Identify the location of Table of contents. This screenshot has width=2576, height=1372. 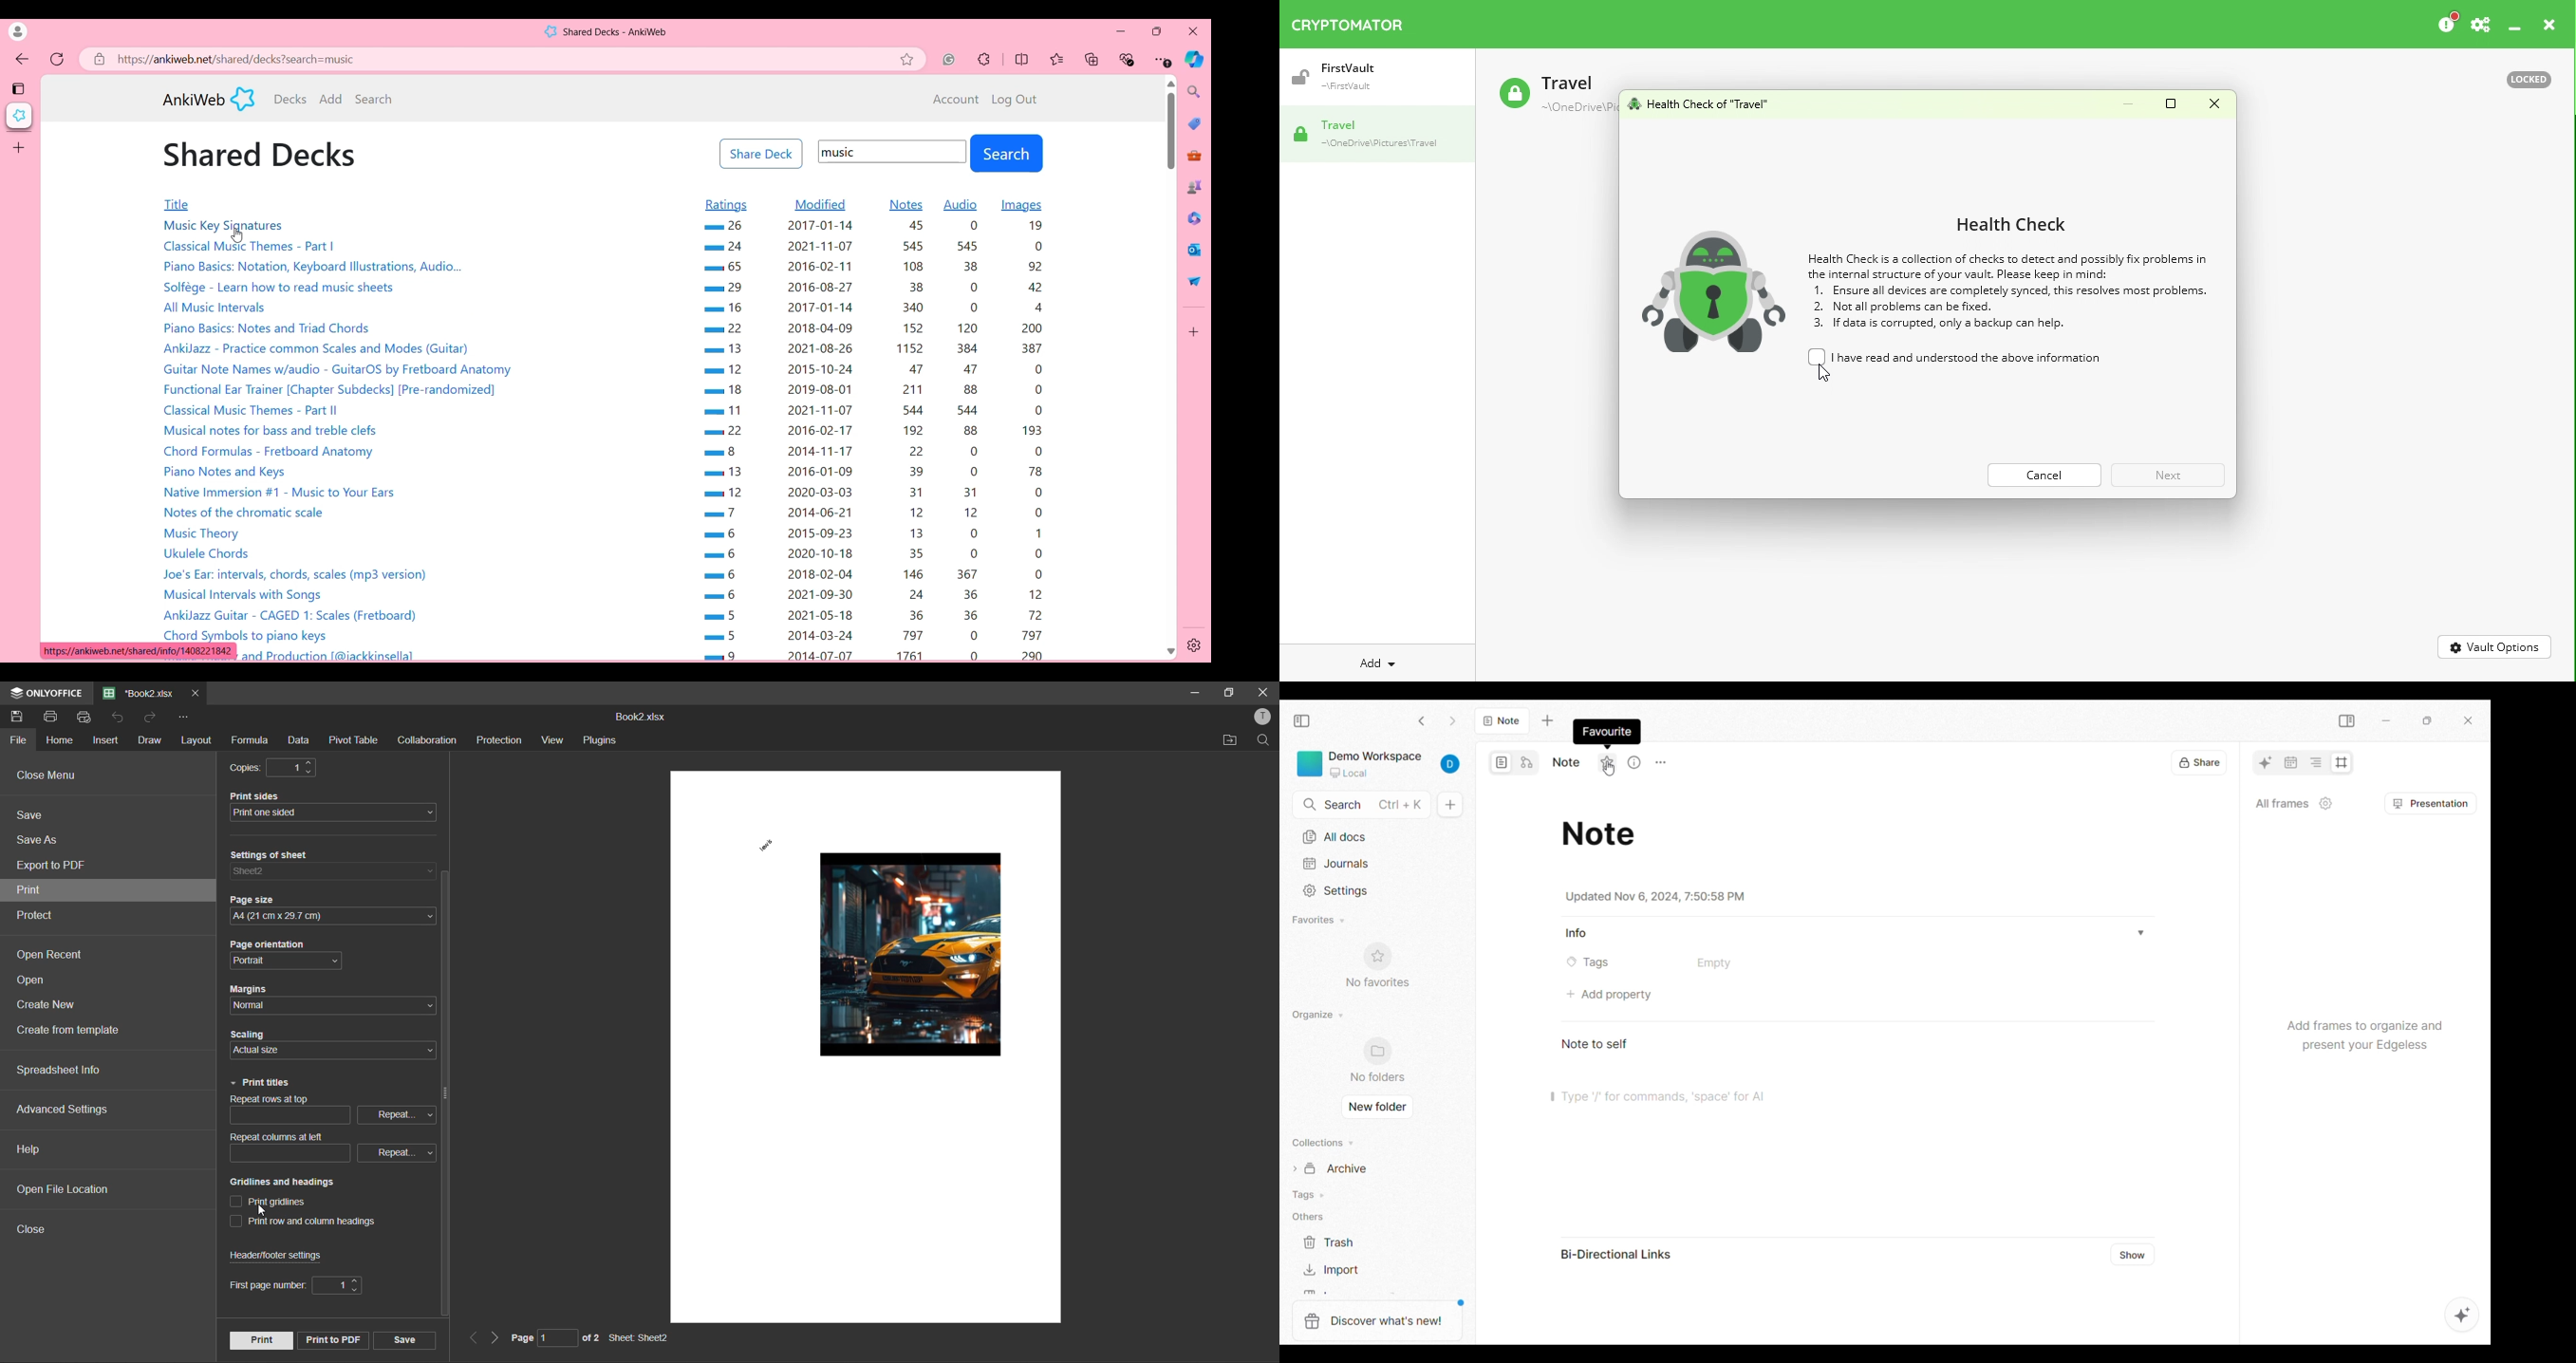
(2316, 762).